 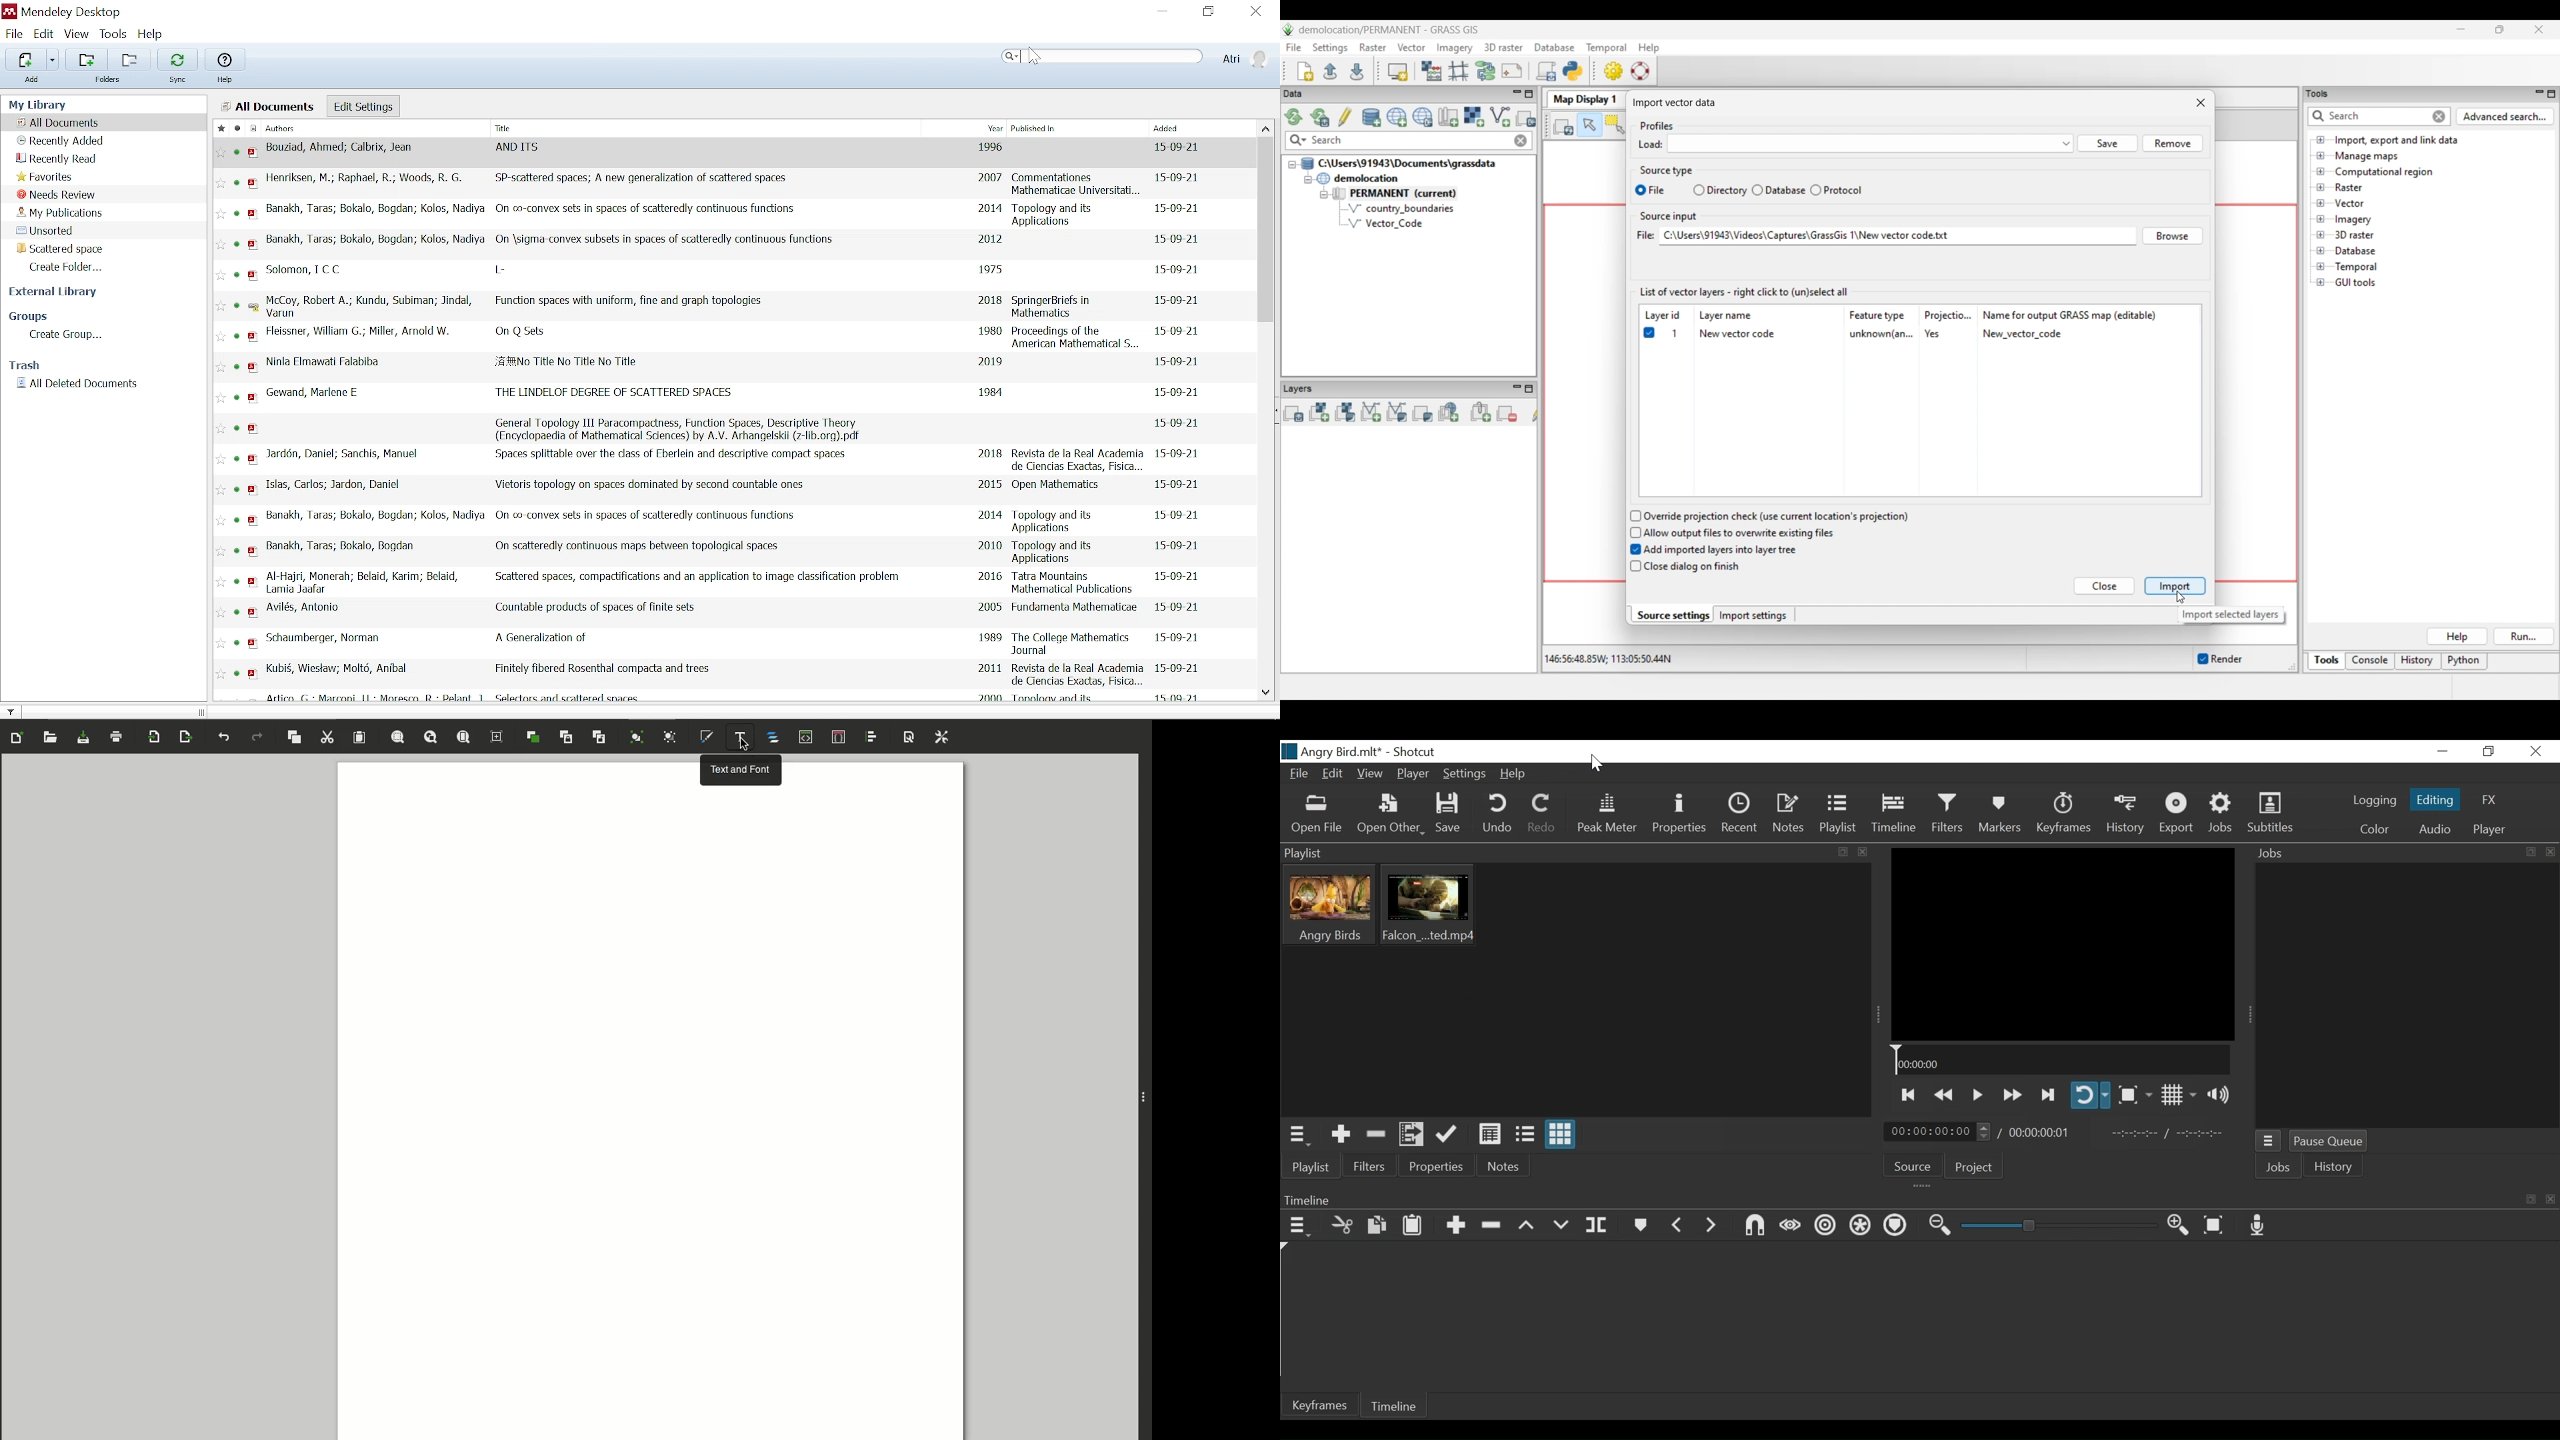 What do you see at coordinates (1144, 1097) in the screenshot?
I see `Expand` at bounding box center [1144, 1097].